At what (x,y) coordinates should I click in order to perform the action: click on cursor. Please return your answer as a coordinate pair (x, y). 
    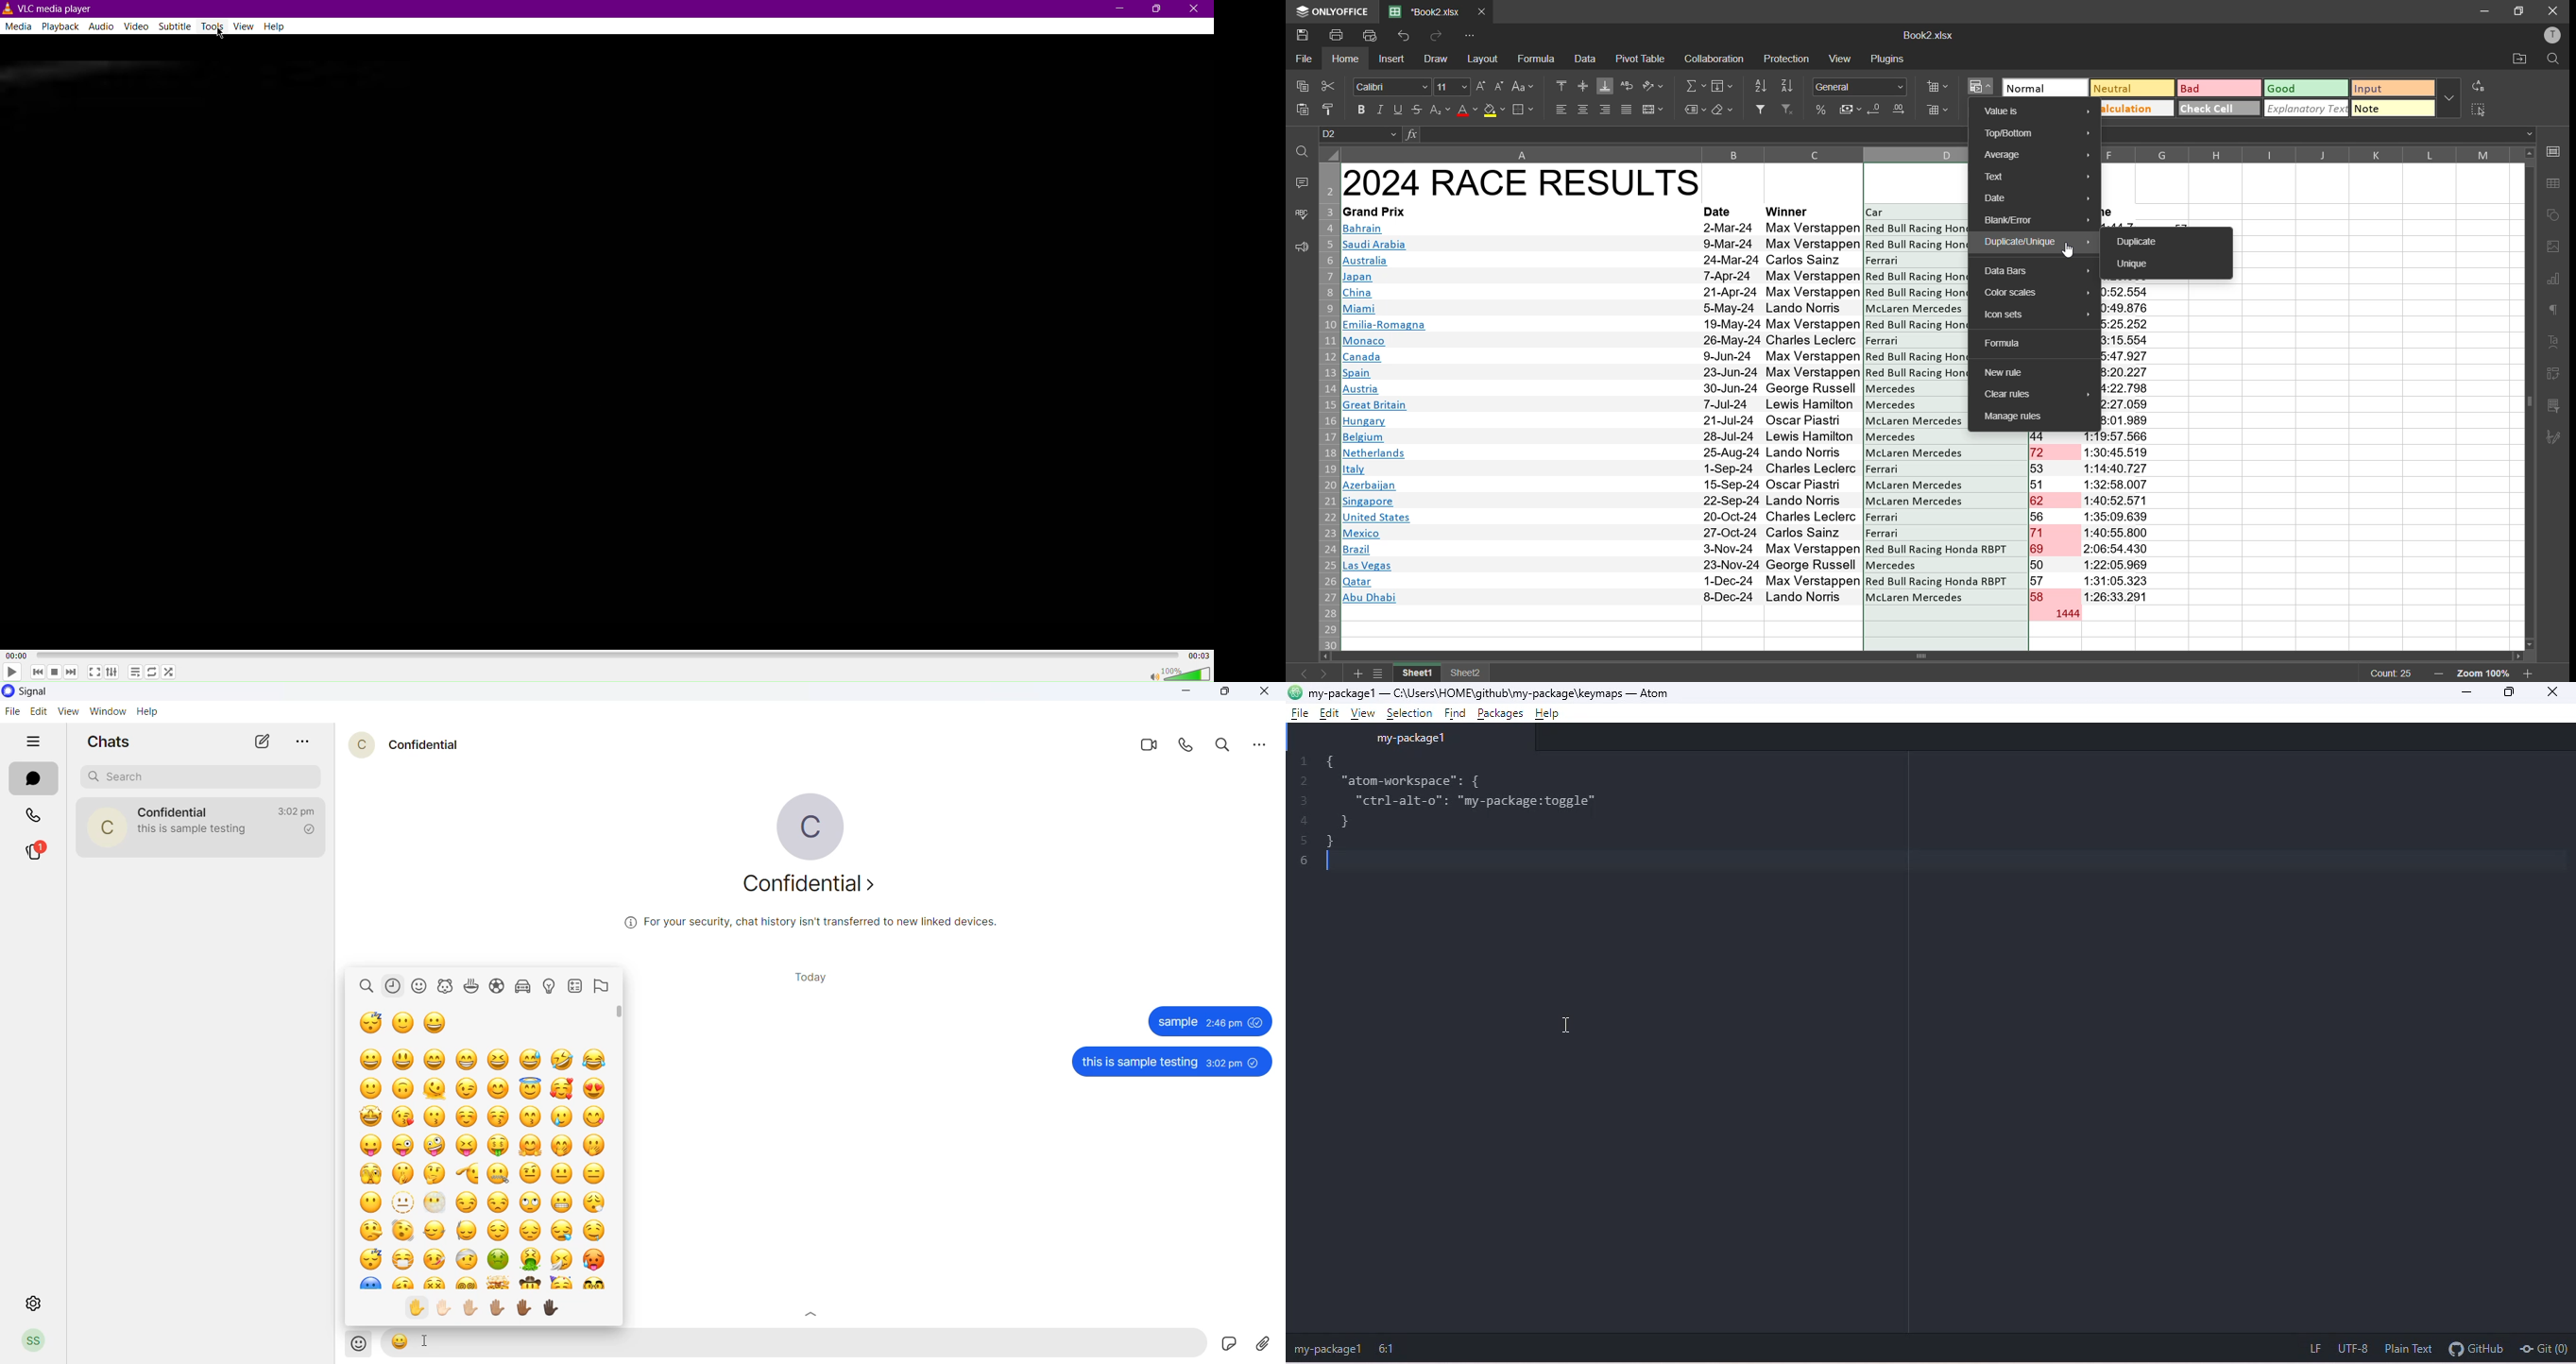
    Looking at the image, I should click on (2070, 251).